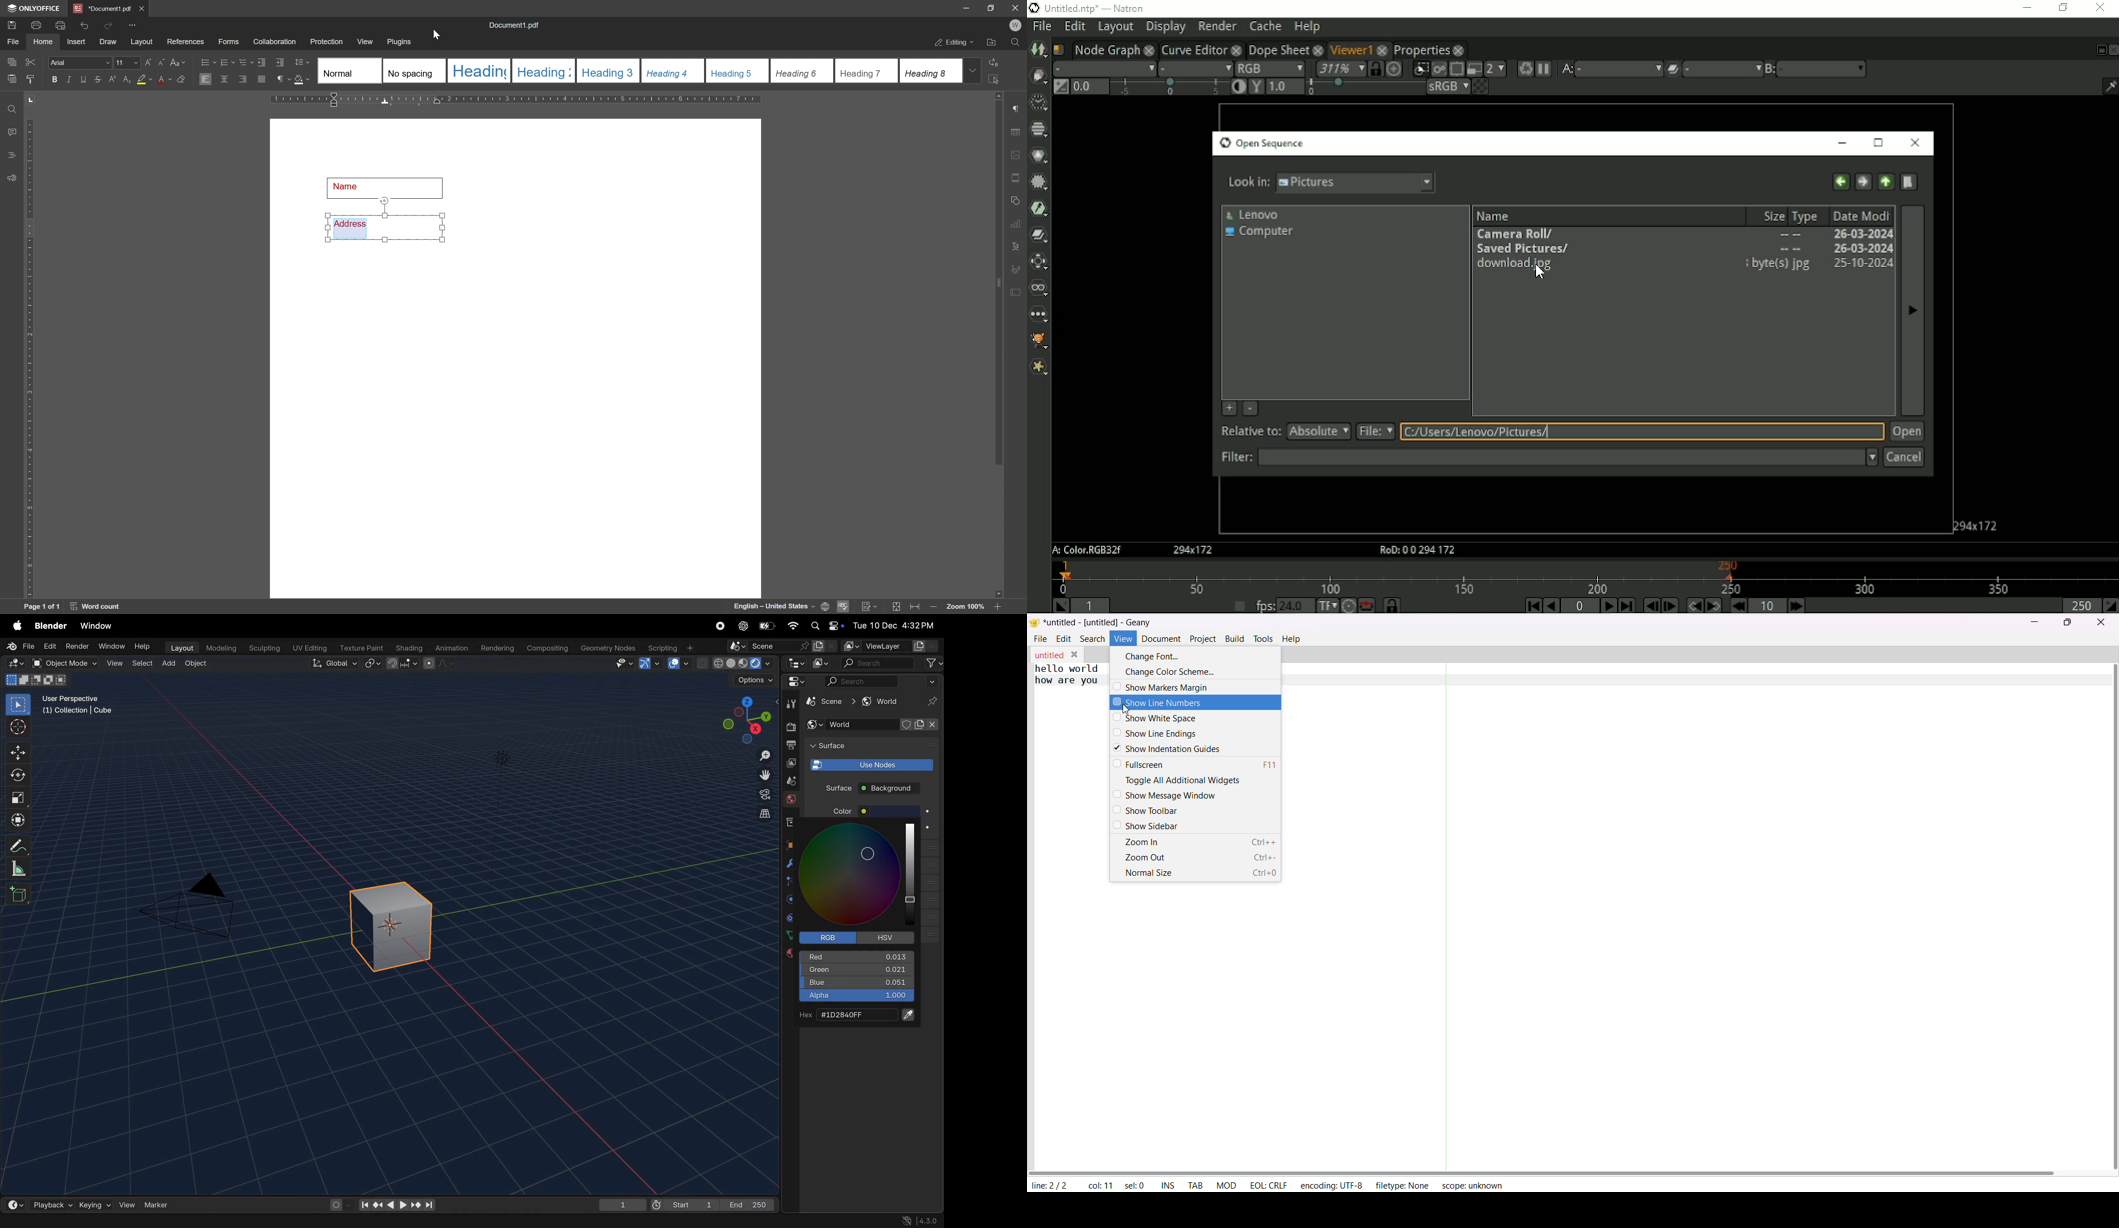  I want to click on paragraph settings, so click(1018, 107).